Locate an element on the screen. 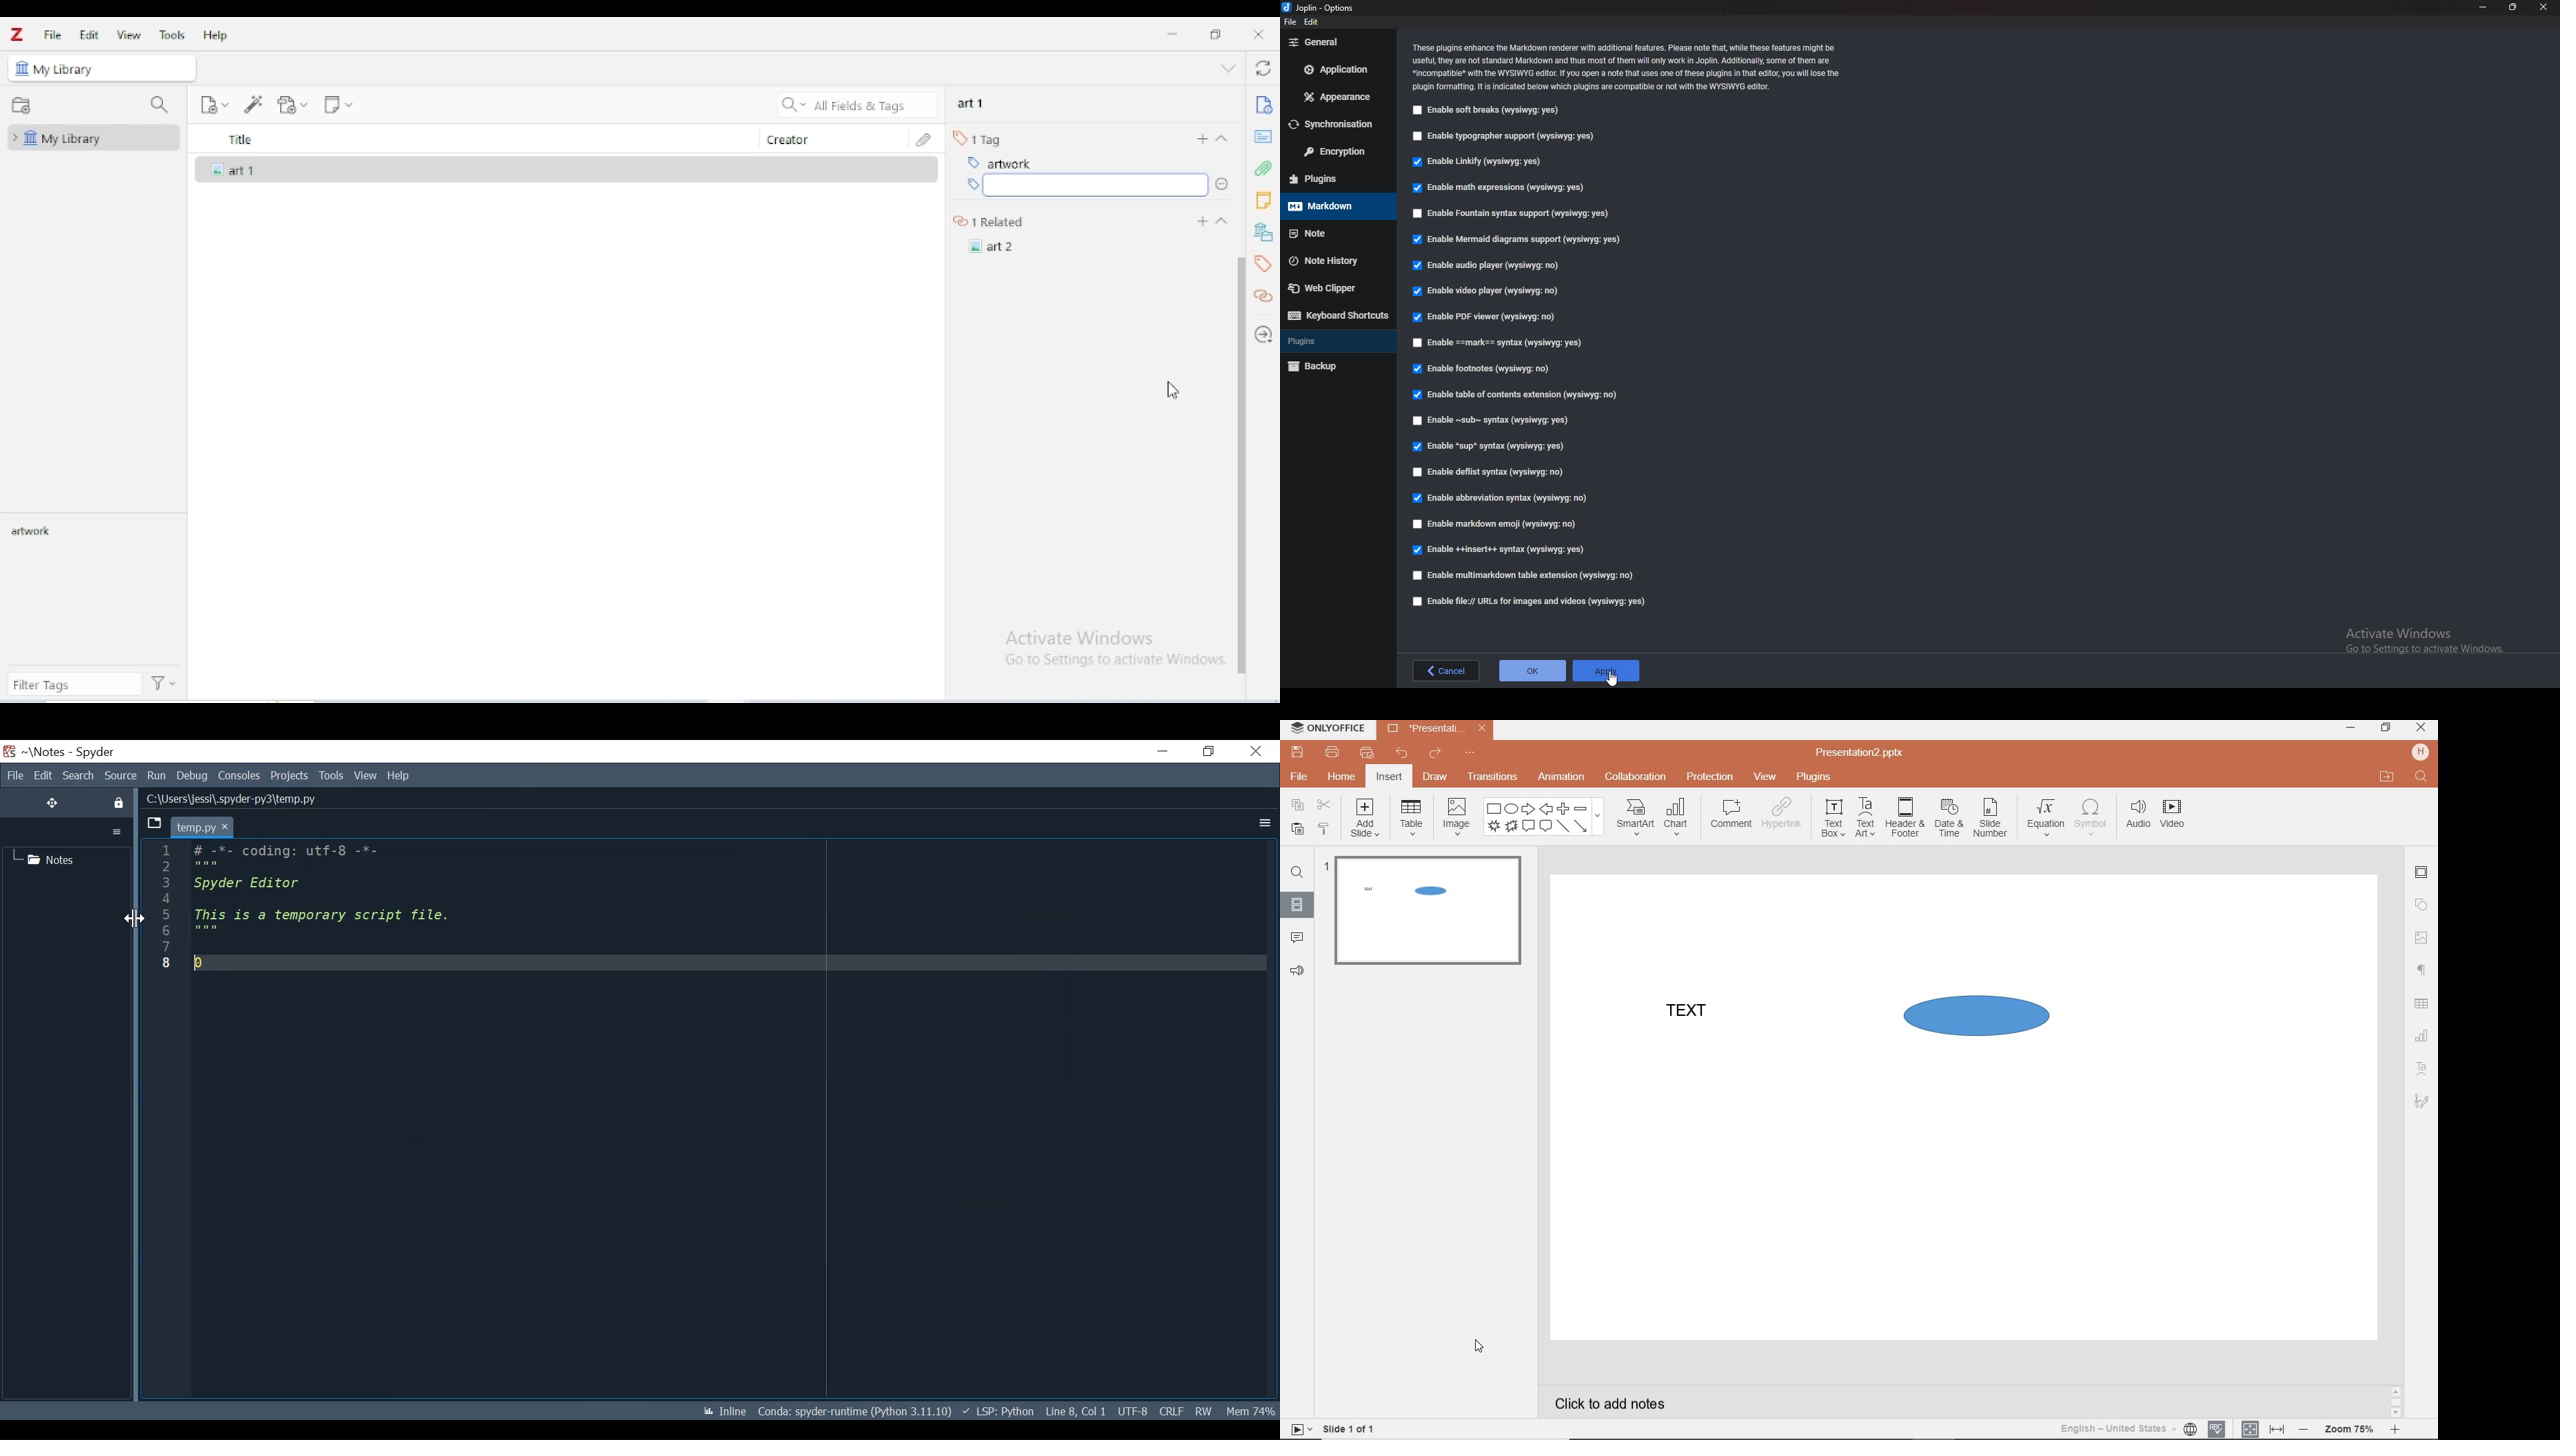 The height and width of the screenshot is (1456, 2576). View is located at coordinates (366, 777).